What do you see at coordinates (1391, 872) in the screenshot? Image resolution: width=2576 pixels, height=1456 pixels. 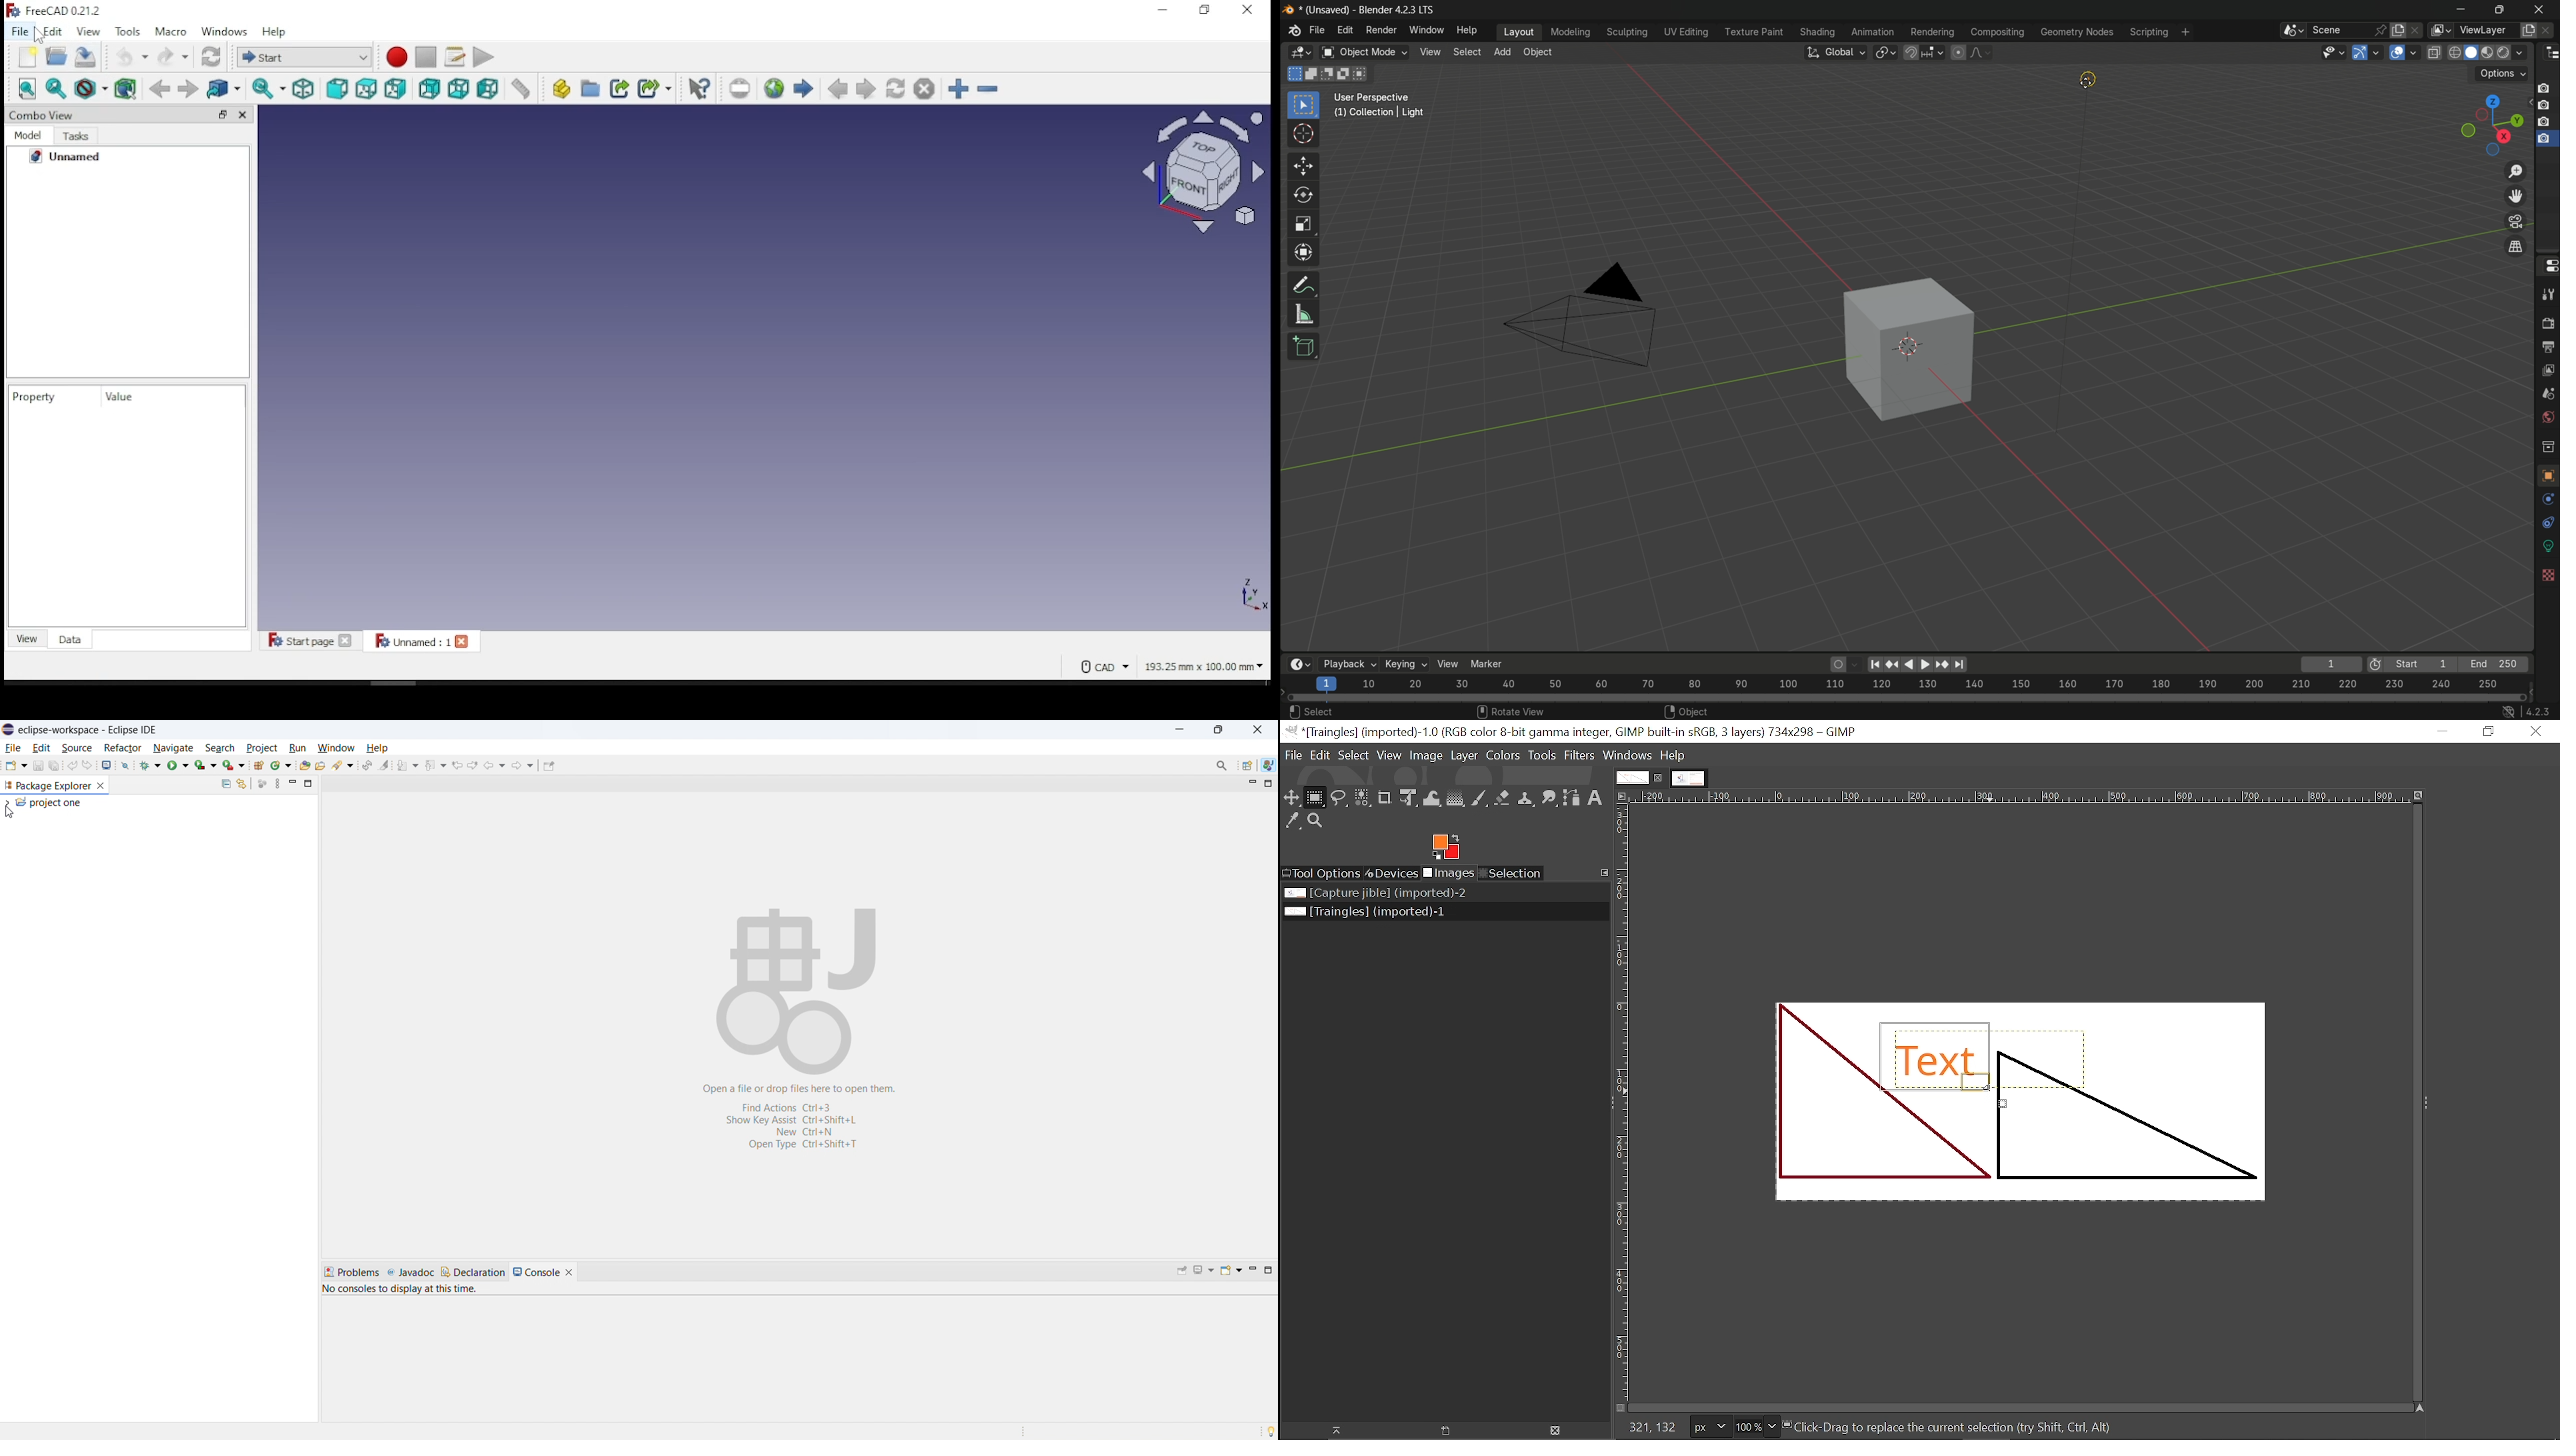 I see `Devices` at bounding box center [1391, 872].